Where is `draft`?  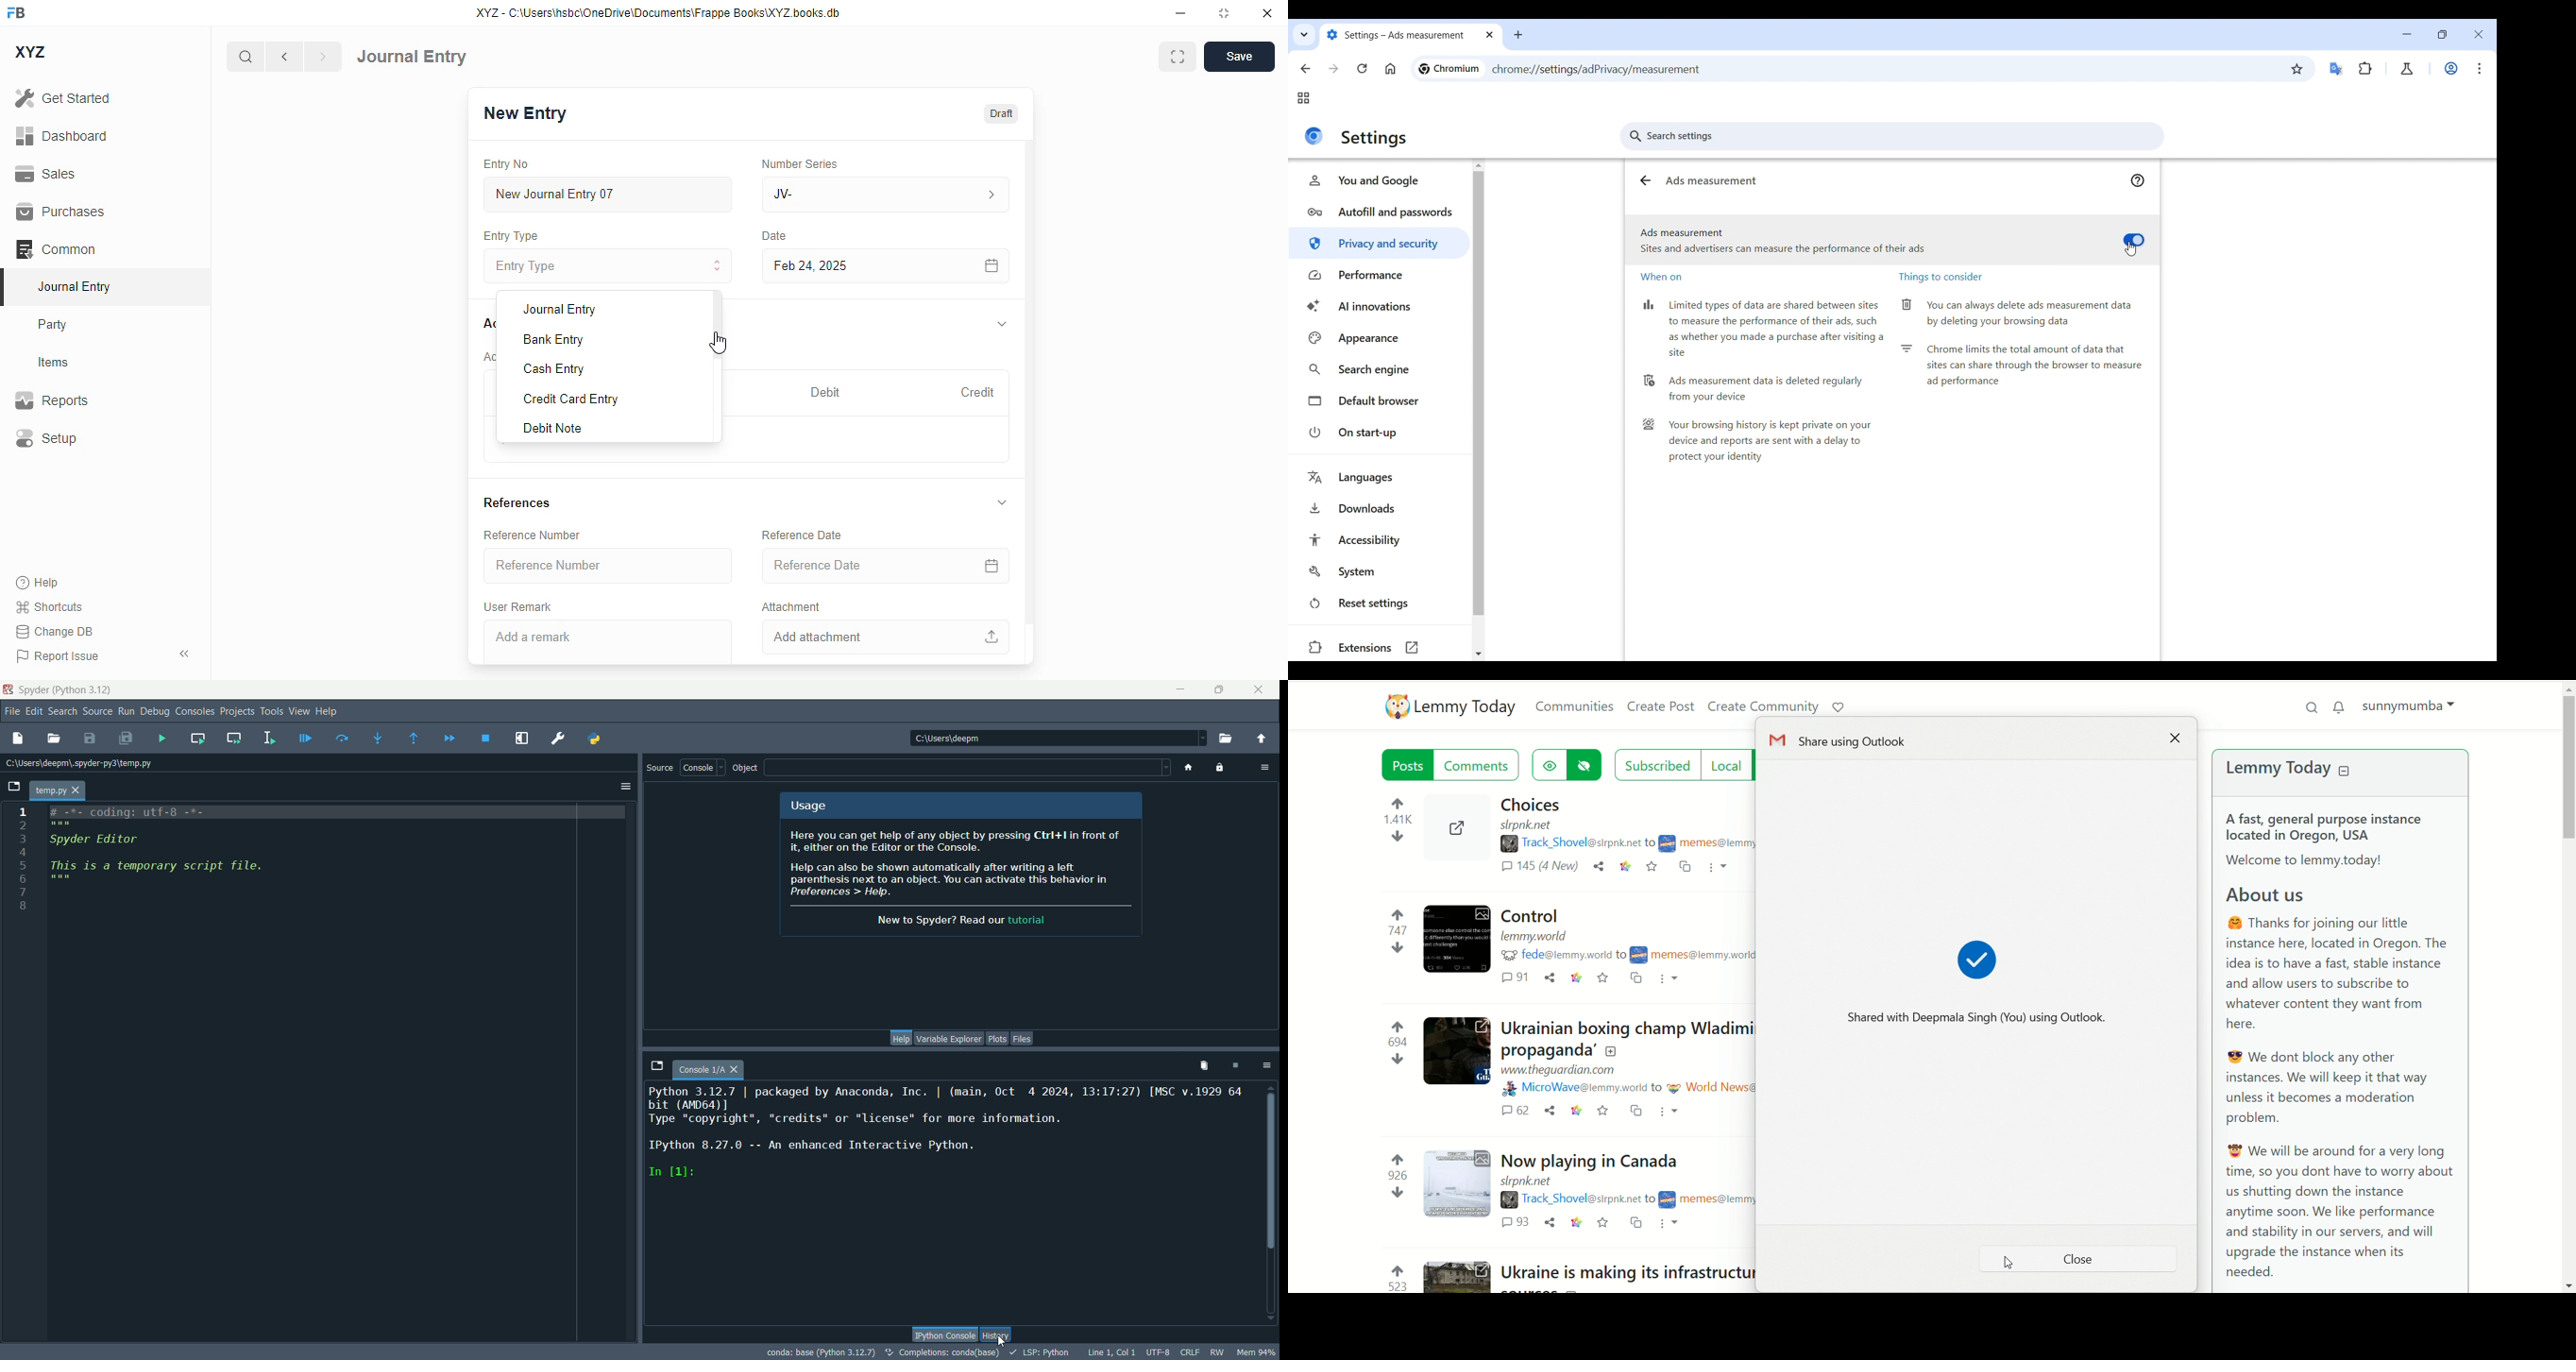 draft is located at coordinates (1002, 112).